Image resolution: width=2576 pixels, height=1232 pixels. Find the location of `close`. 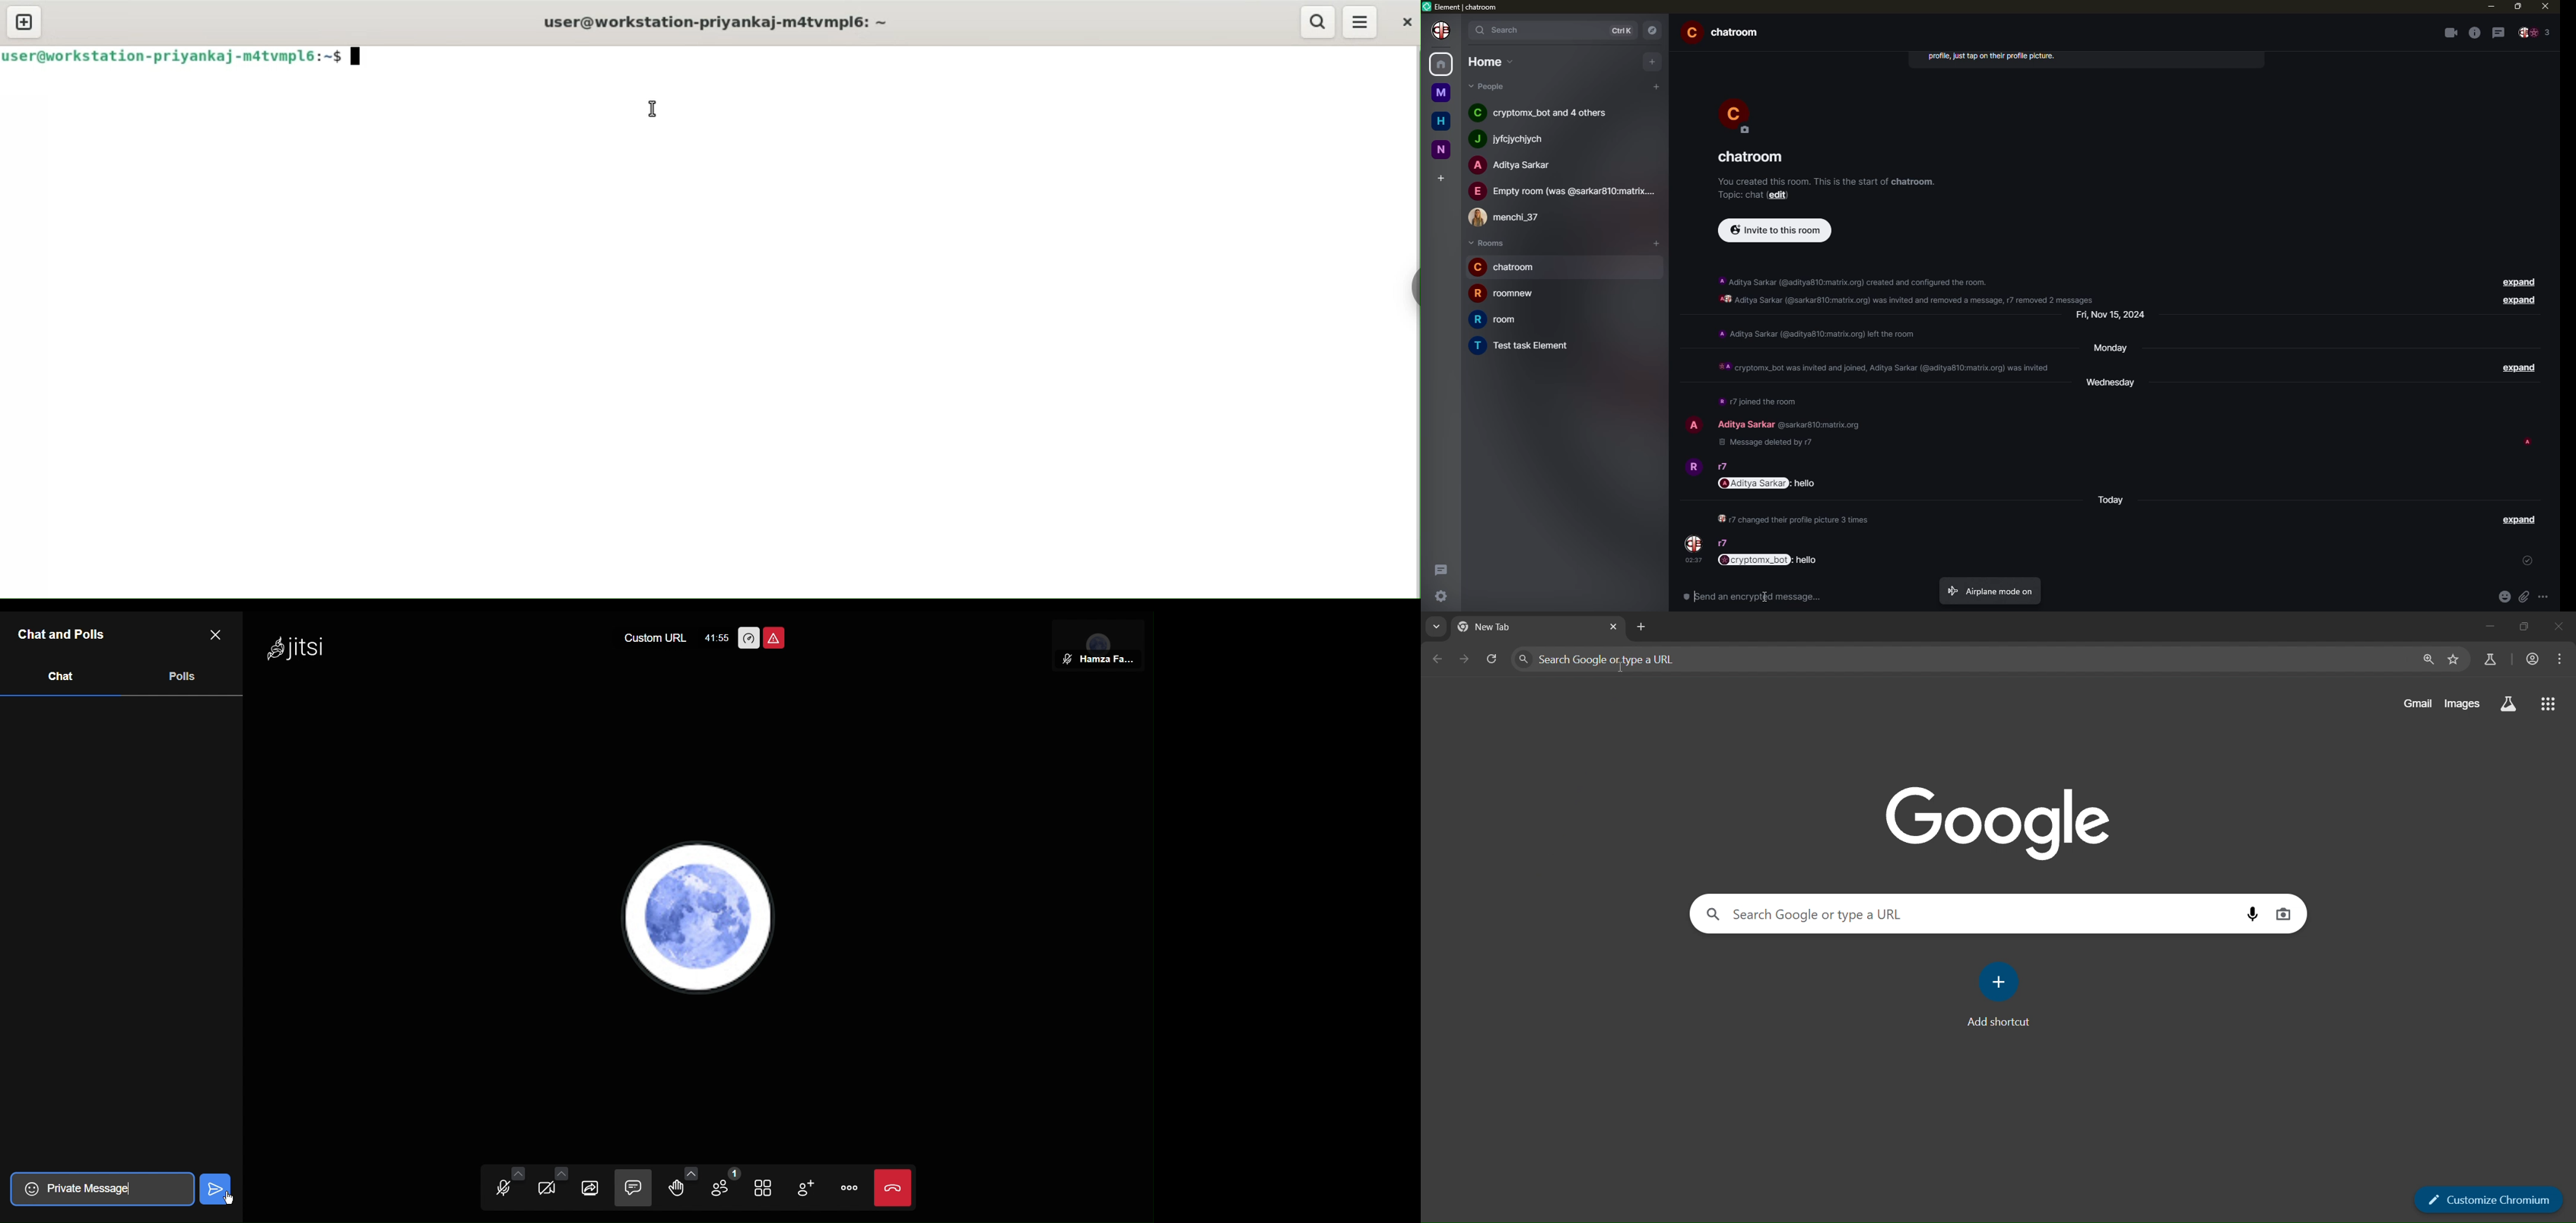

close is located at coordinates (1406, 22).